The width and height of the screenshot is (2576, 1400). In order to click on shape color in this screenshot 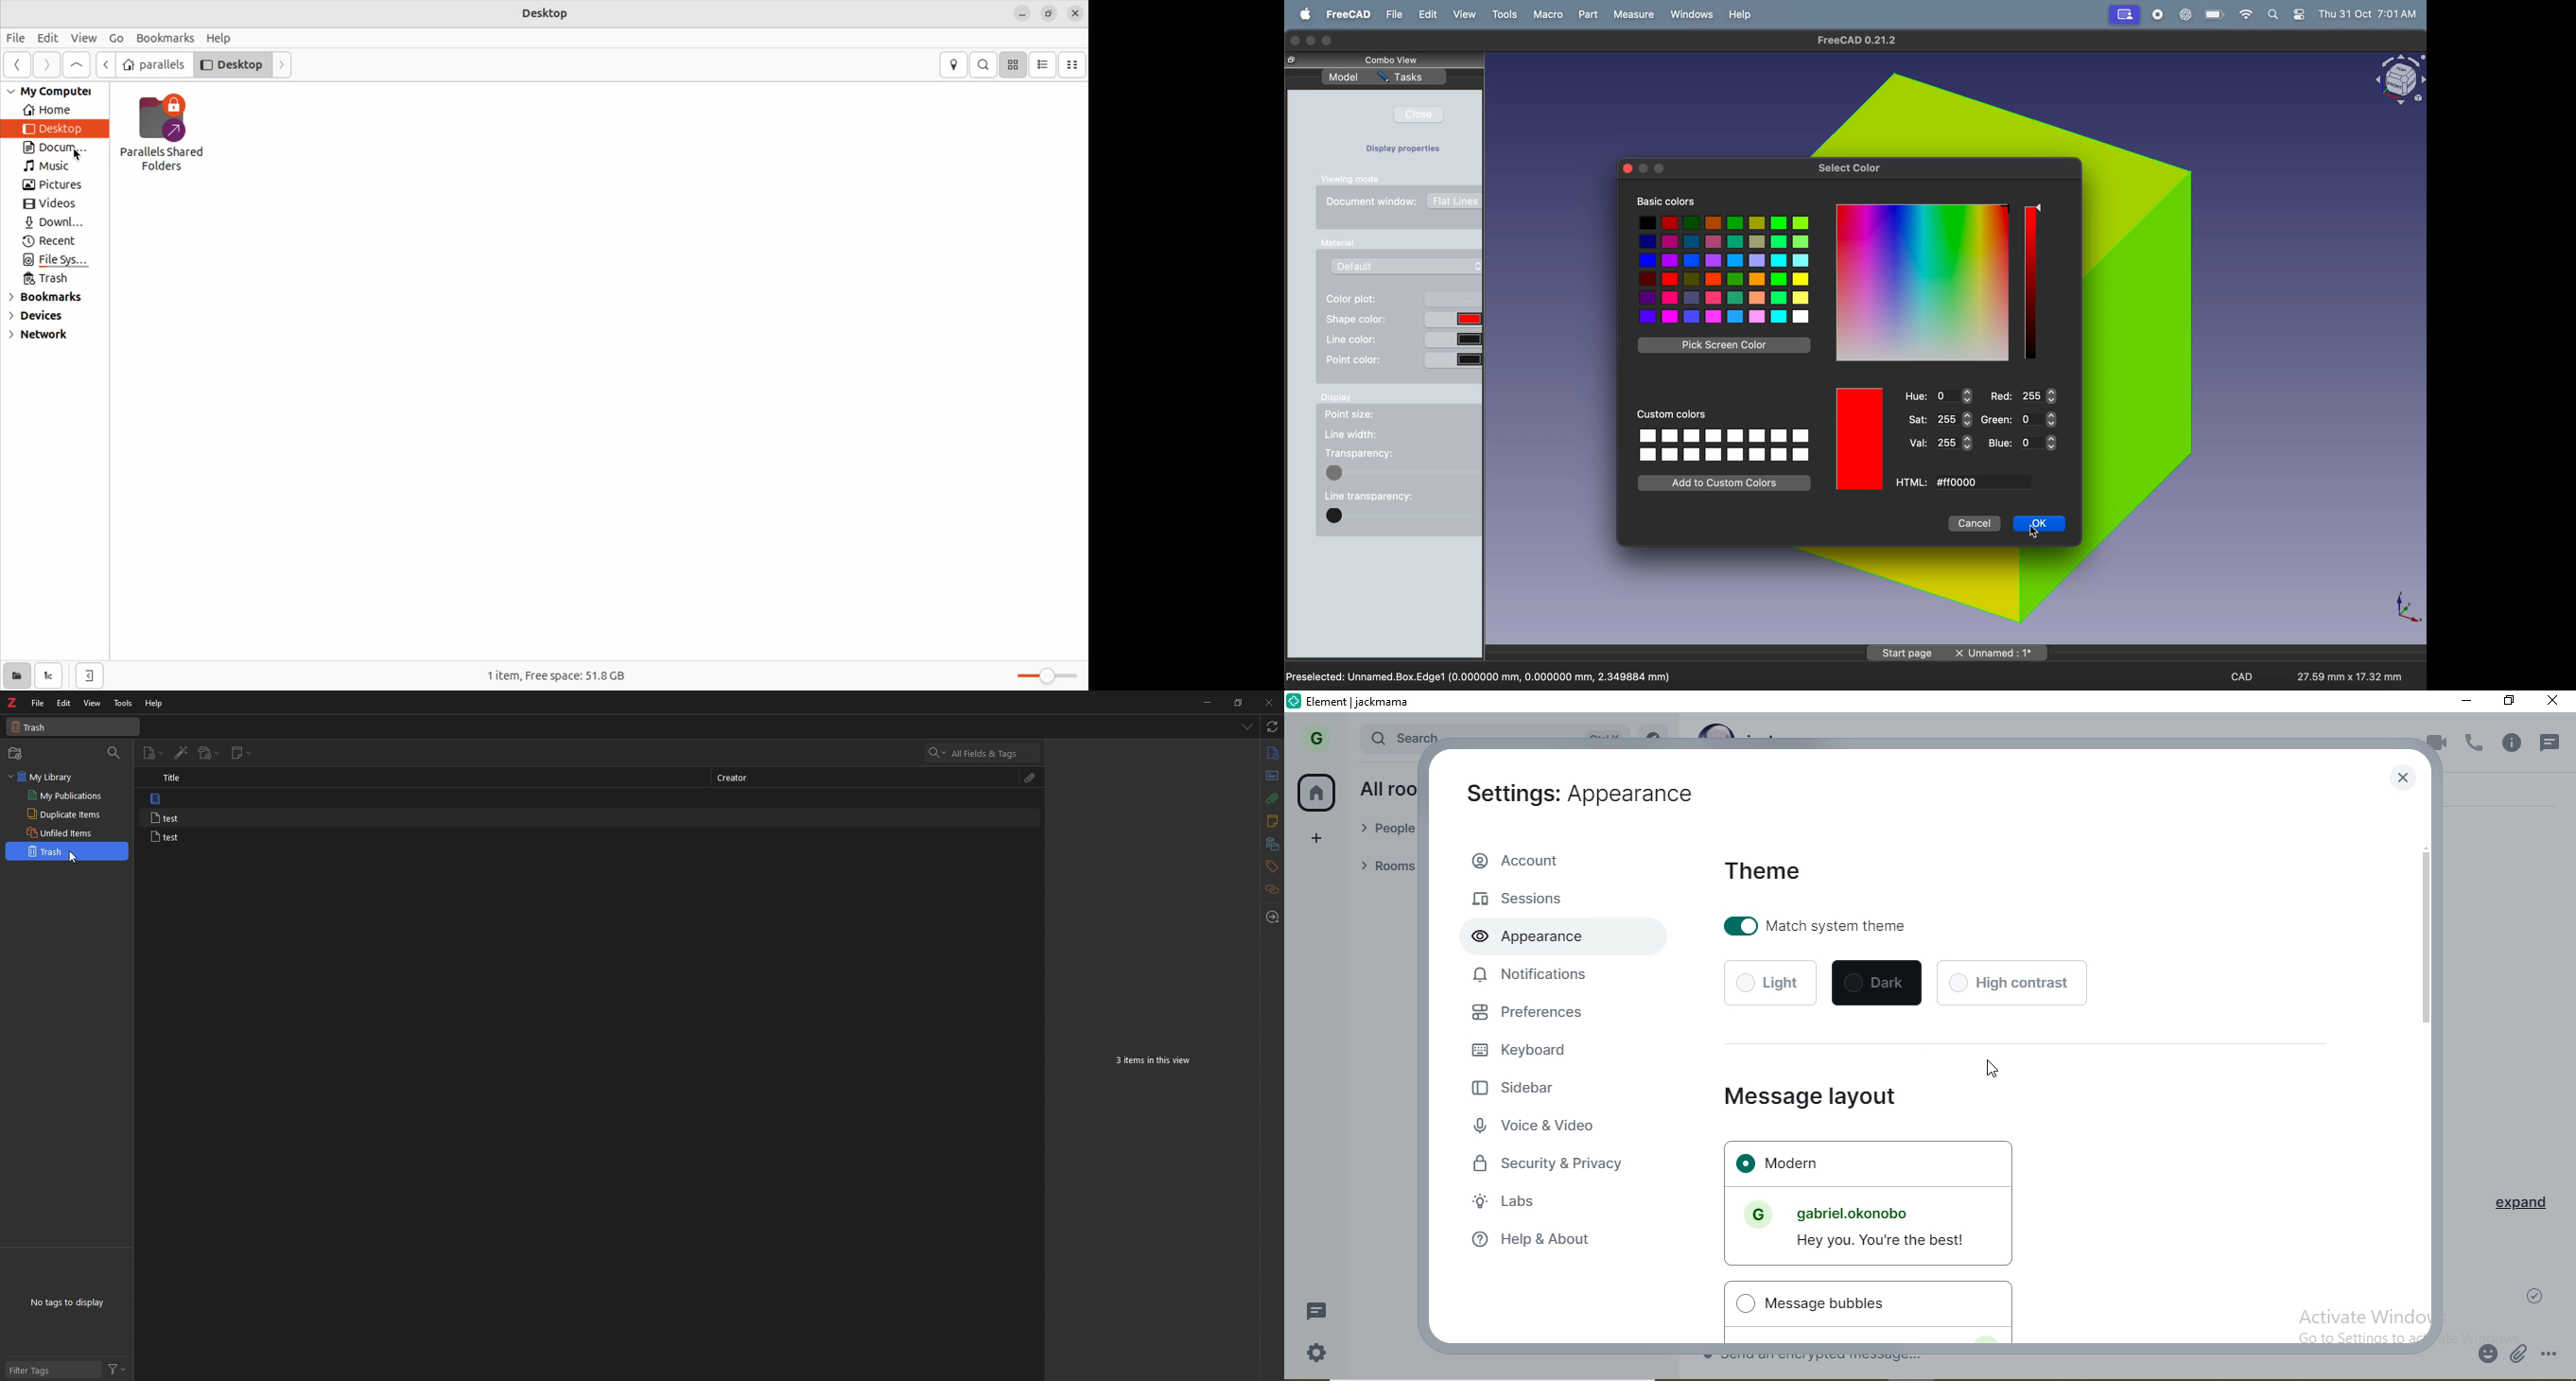, I will do `click(1405, 318)`.